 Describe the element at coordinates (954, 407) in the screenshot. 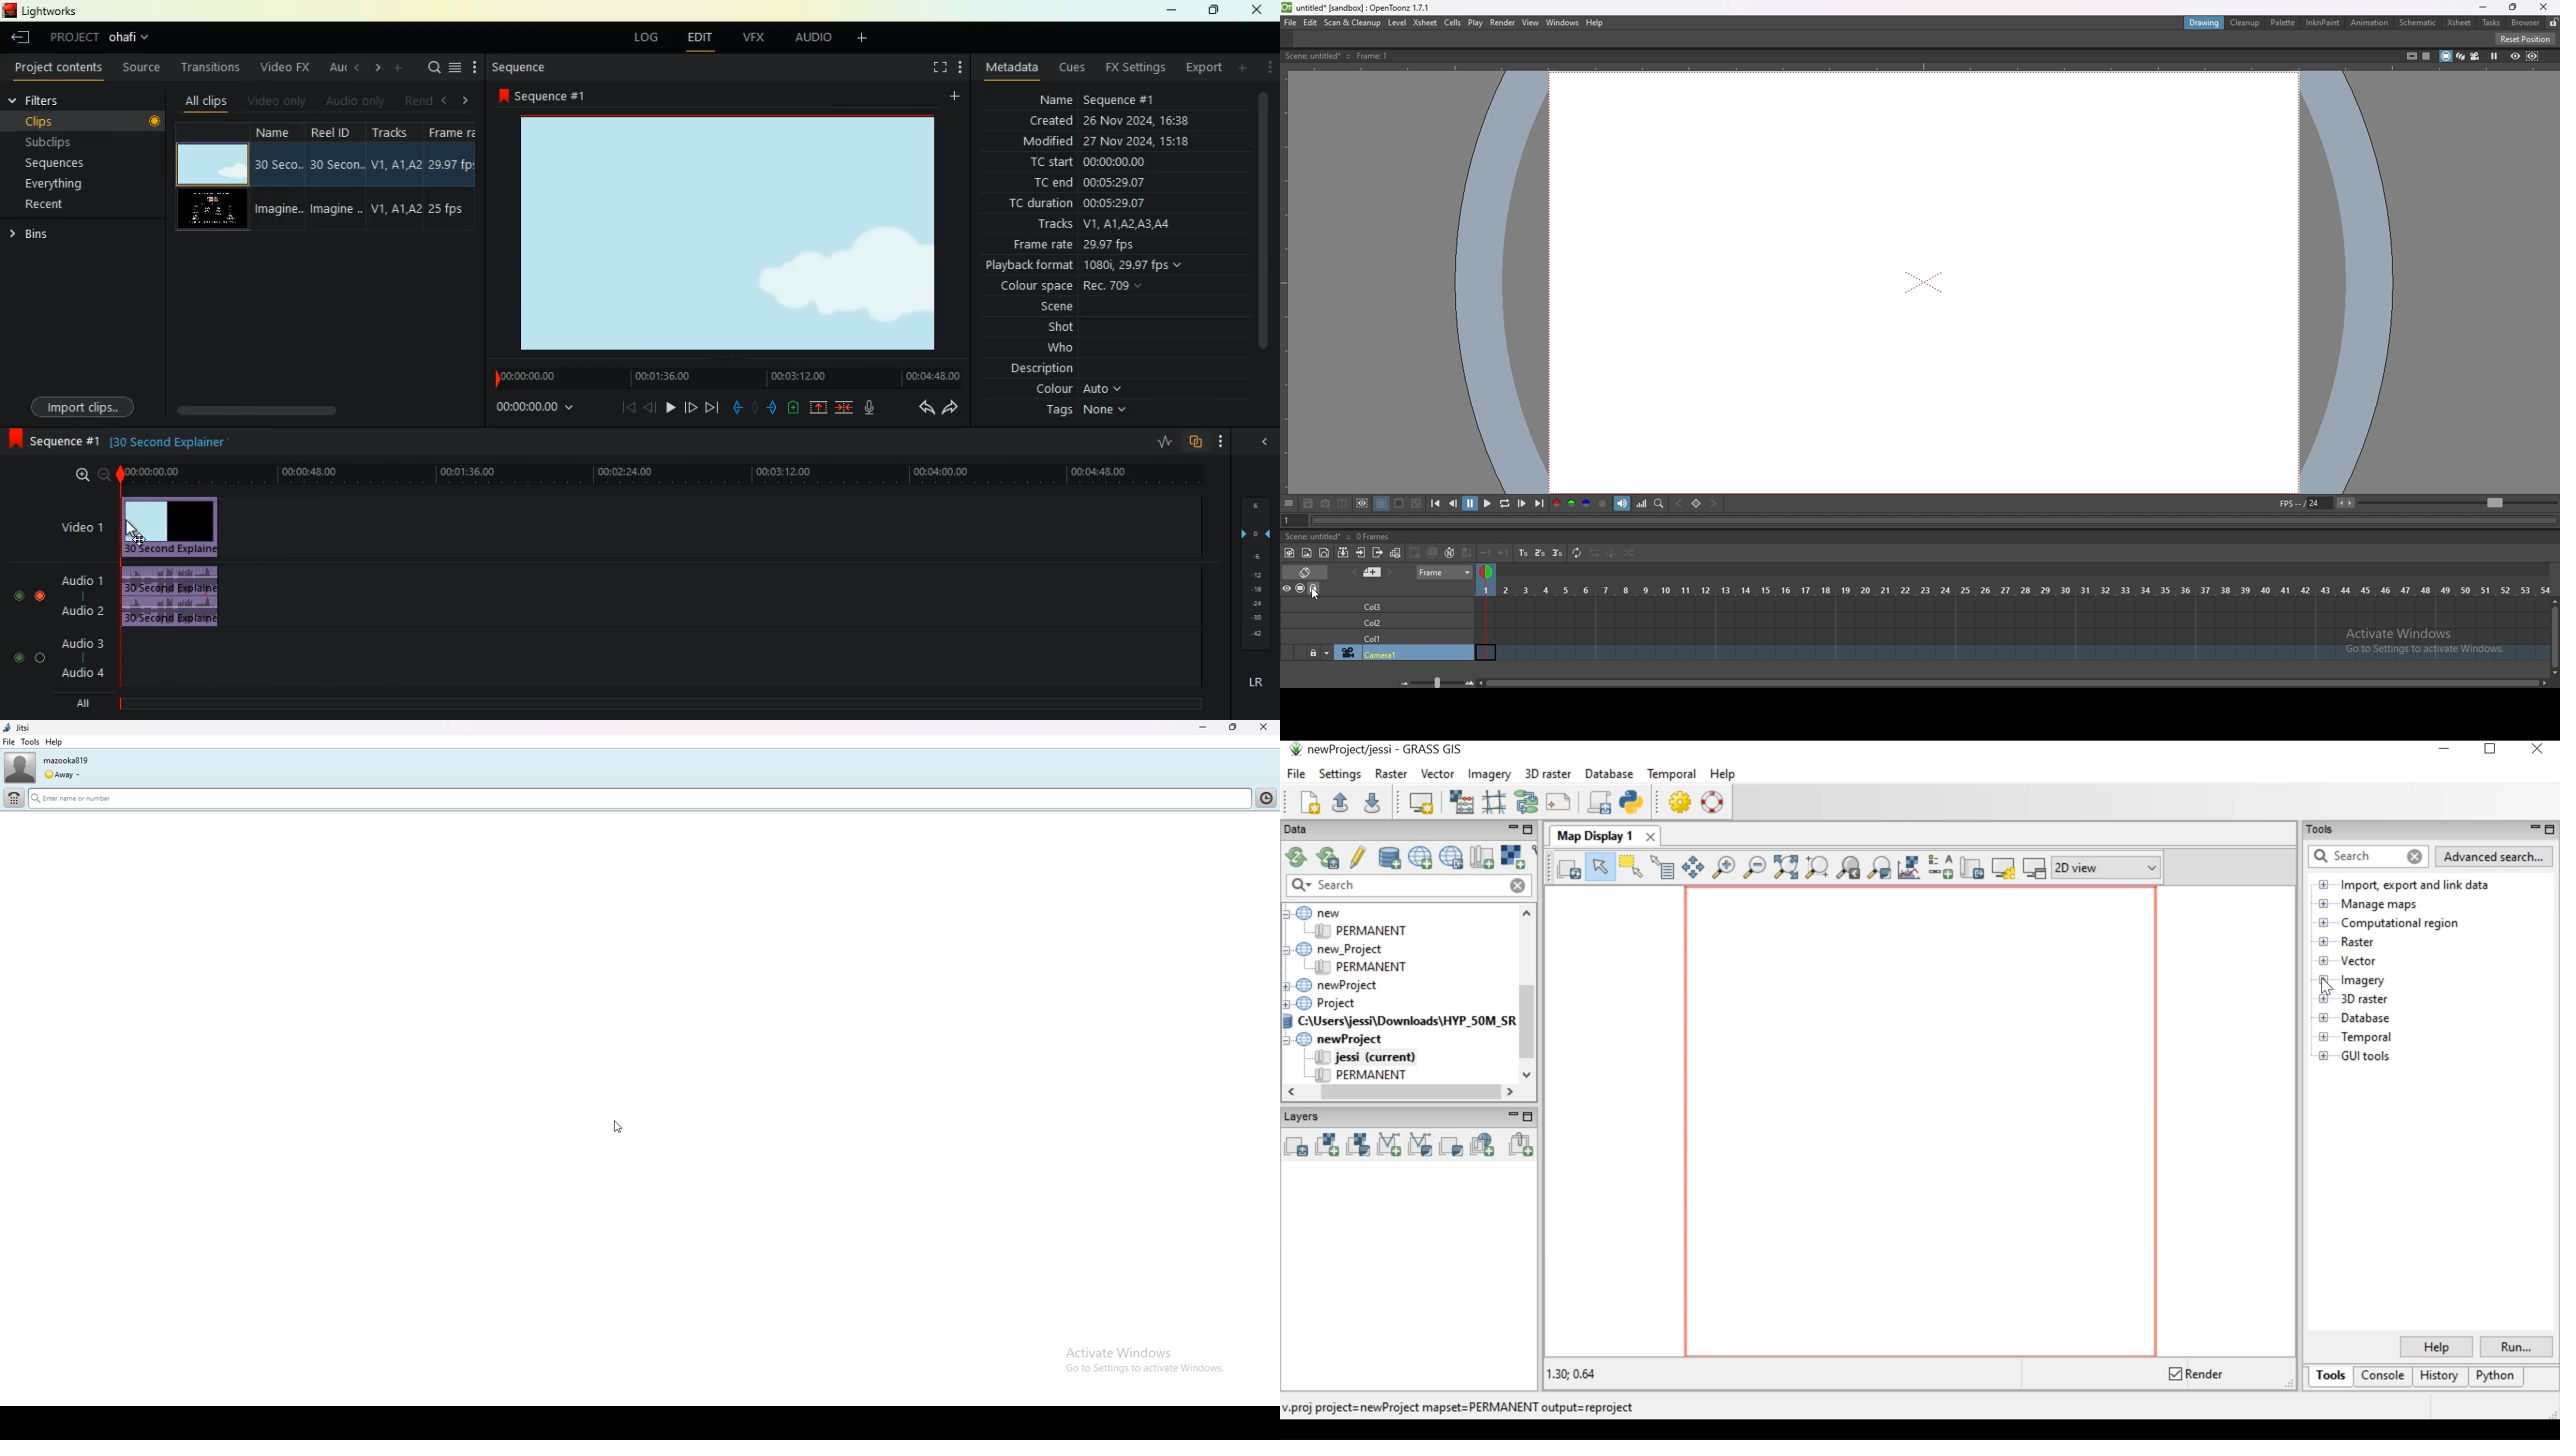

I see `forward` at that location.